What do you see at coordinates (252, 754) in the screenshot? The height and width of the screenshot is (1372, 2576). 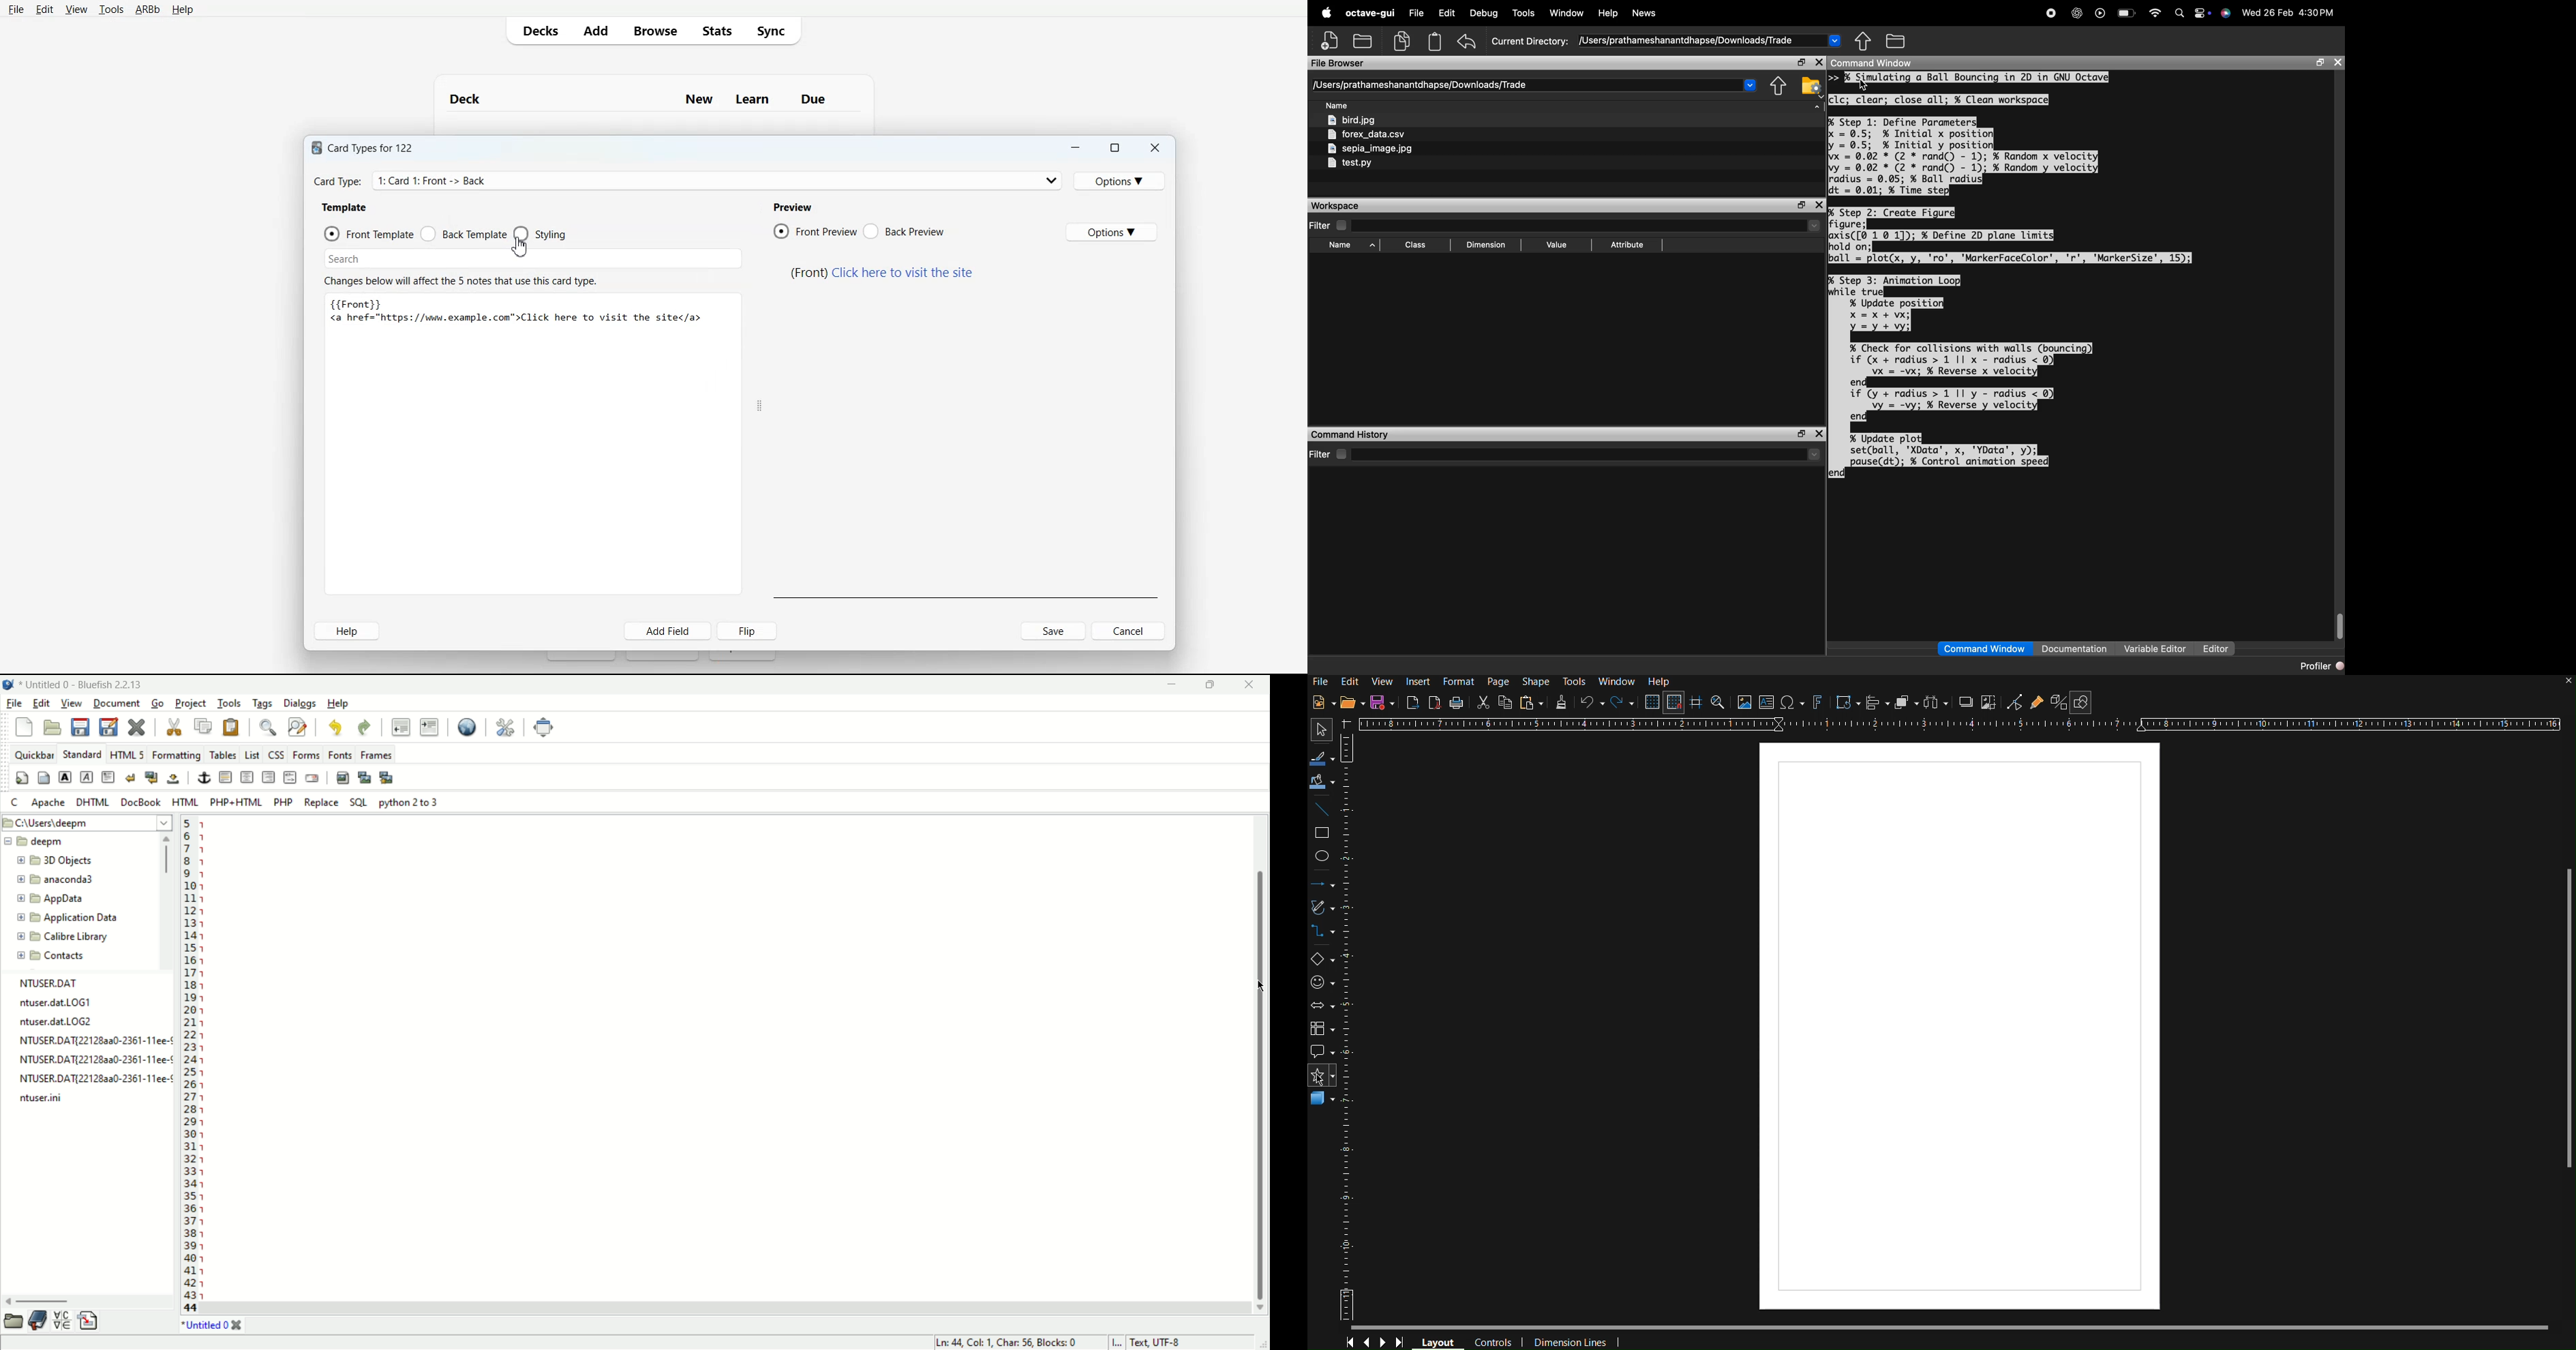 I see `list` at bounding box center [252, 754].